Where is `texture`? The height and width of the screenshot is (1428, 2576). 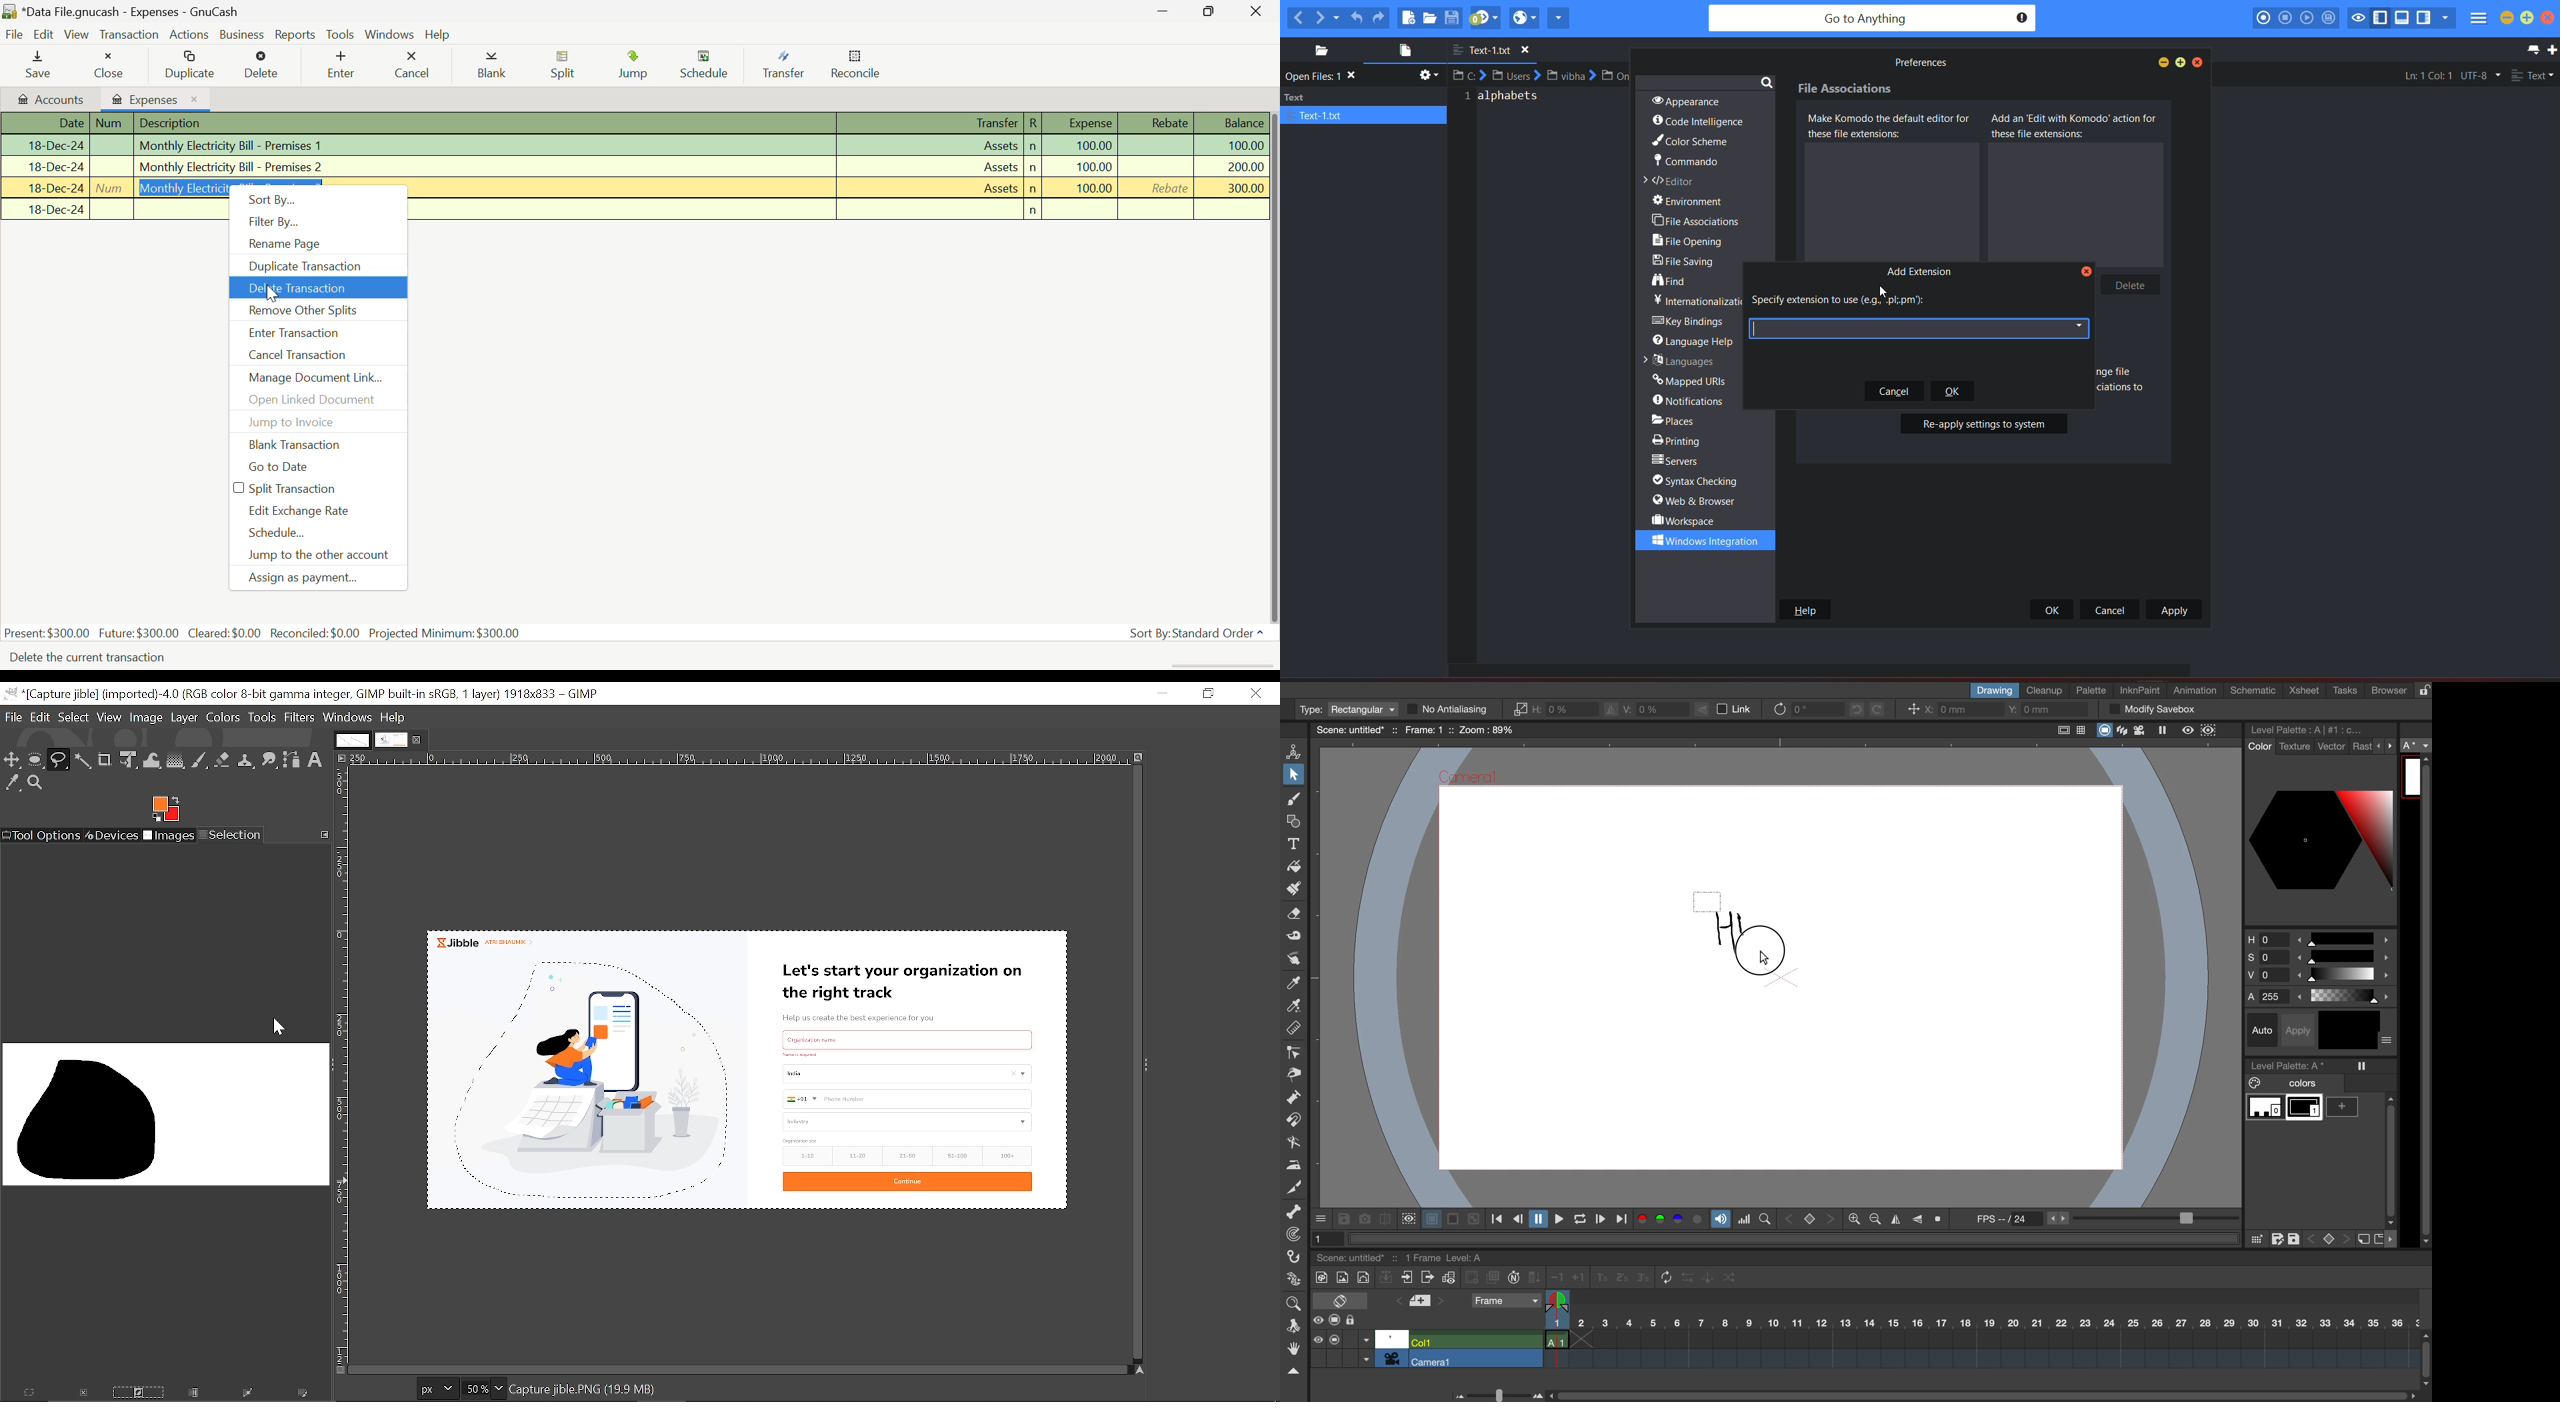
texture is located at coordinates (2294, 747).